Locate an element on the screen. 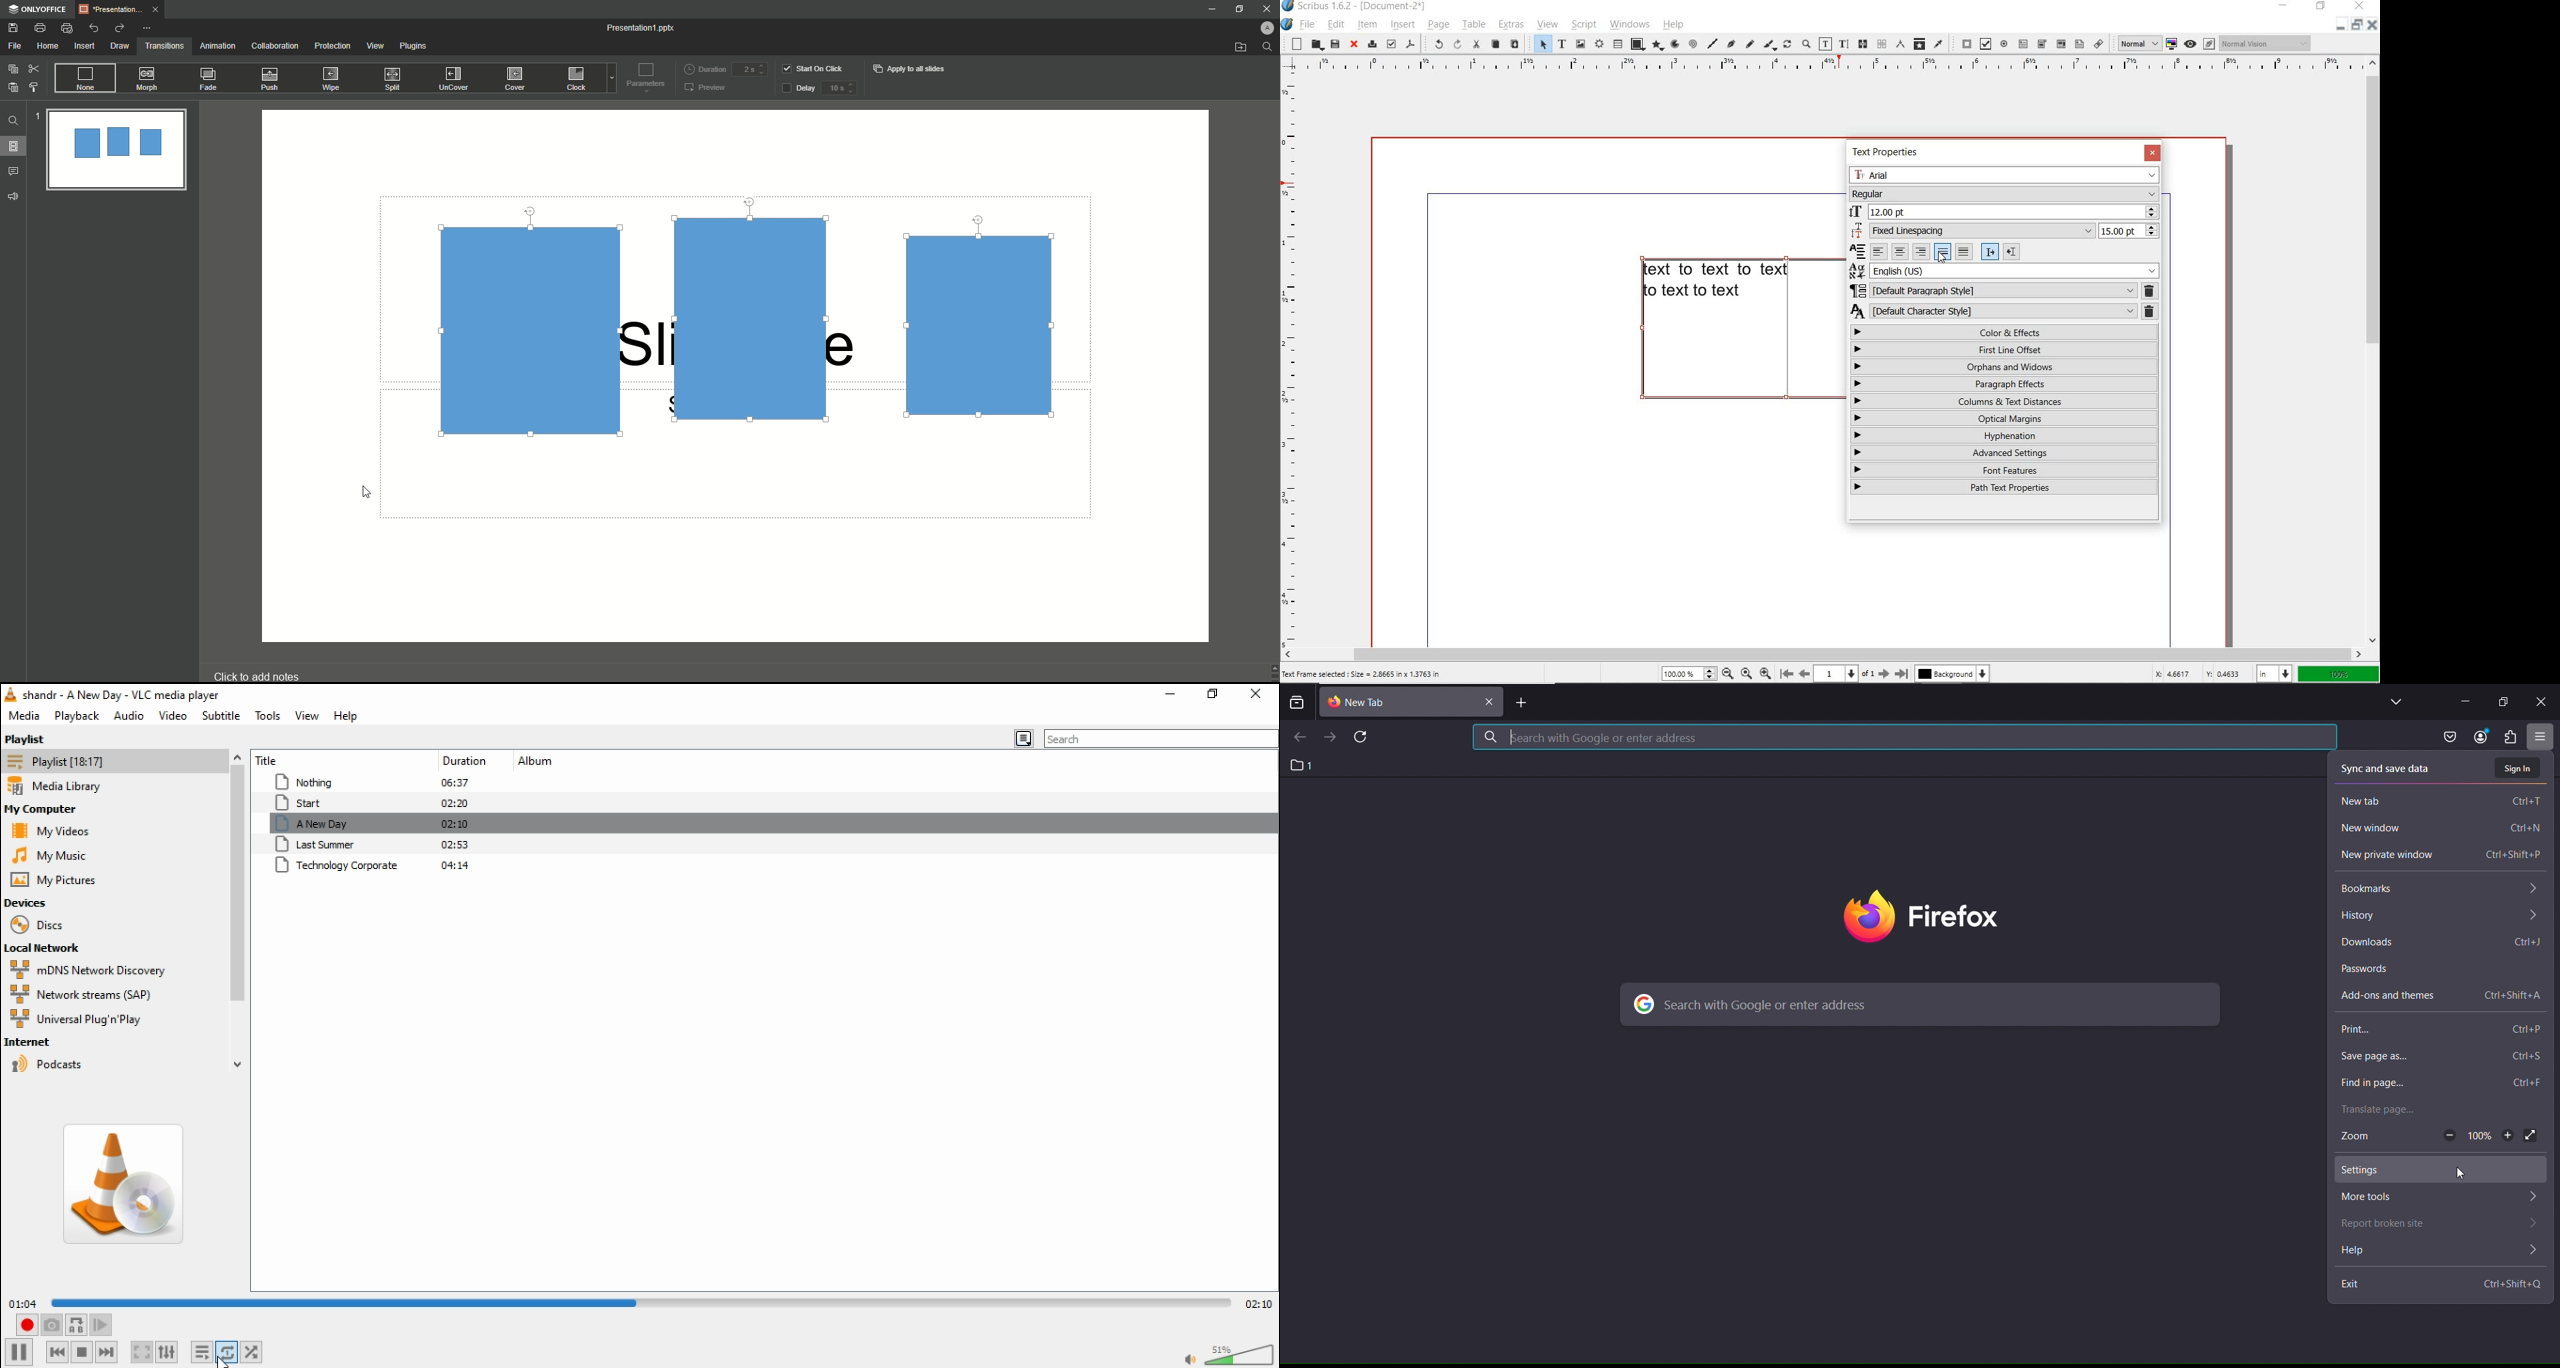 The width and height of the screenshot is (2576, 1372). Plugins is located at coordinates (416, 48).